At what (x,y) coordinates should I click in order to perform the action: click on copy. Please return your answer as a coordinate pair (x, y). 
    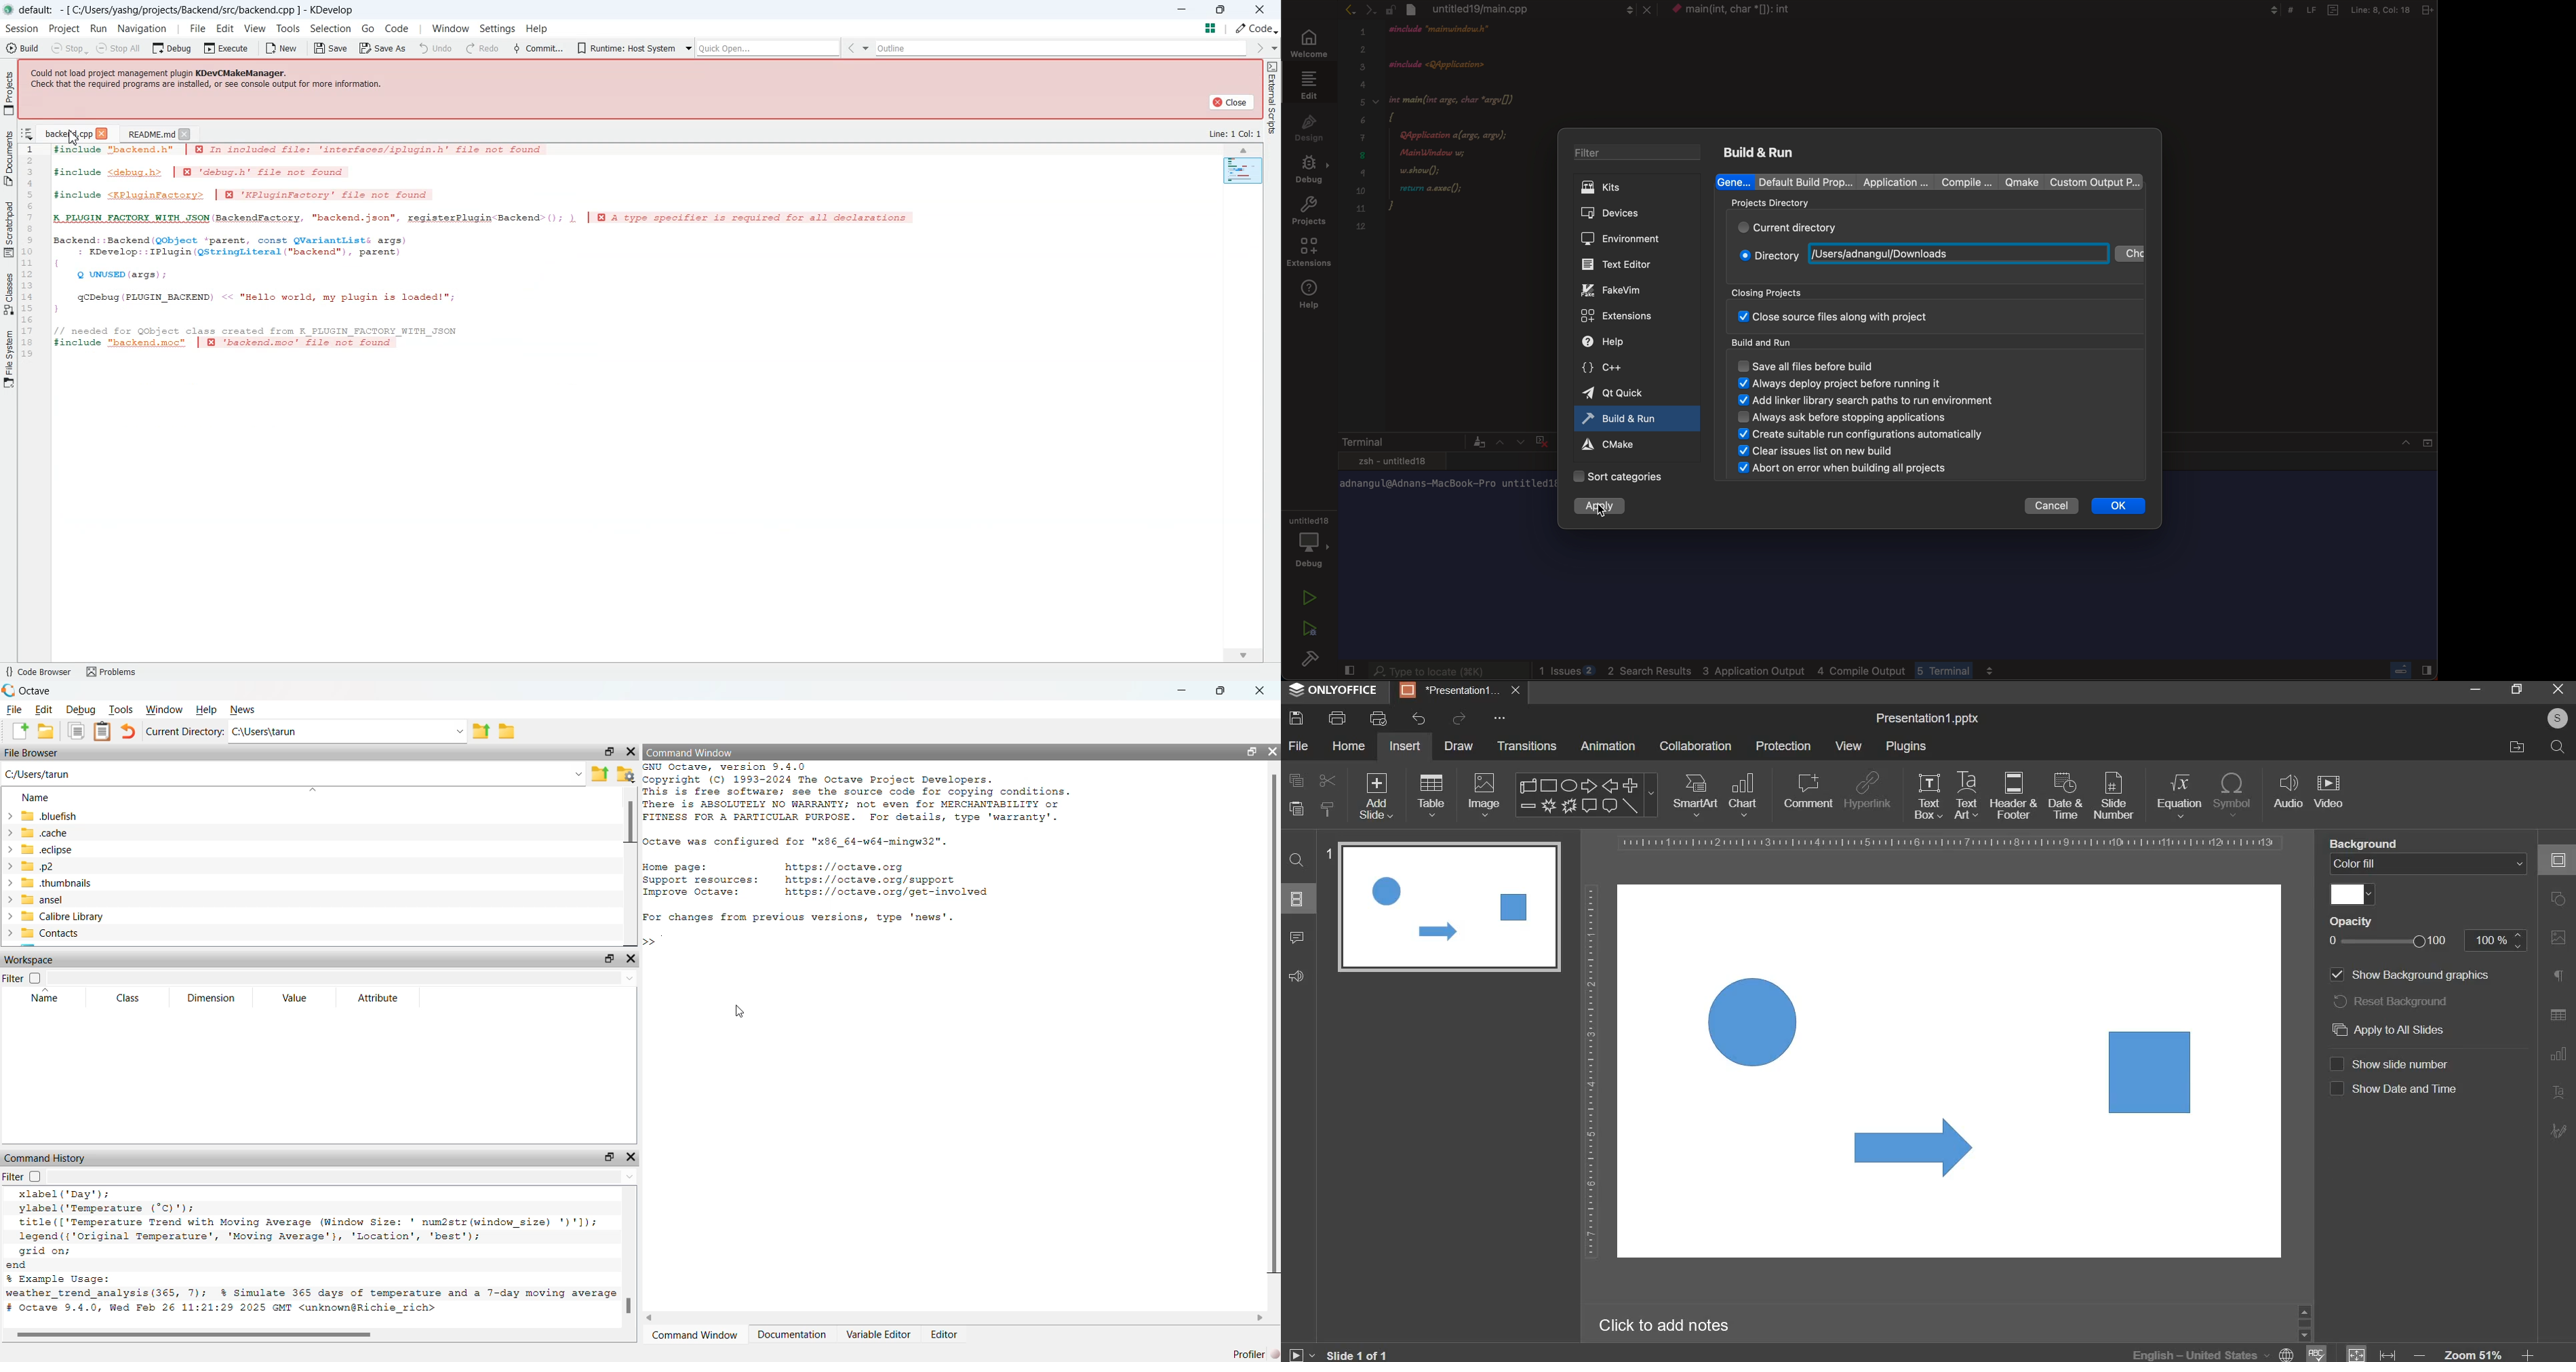
    Looking at the image, I should click on (1296, 780).